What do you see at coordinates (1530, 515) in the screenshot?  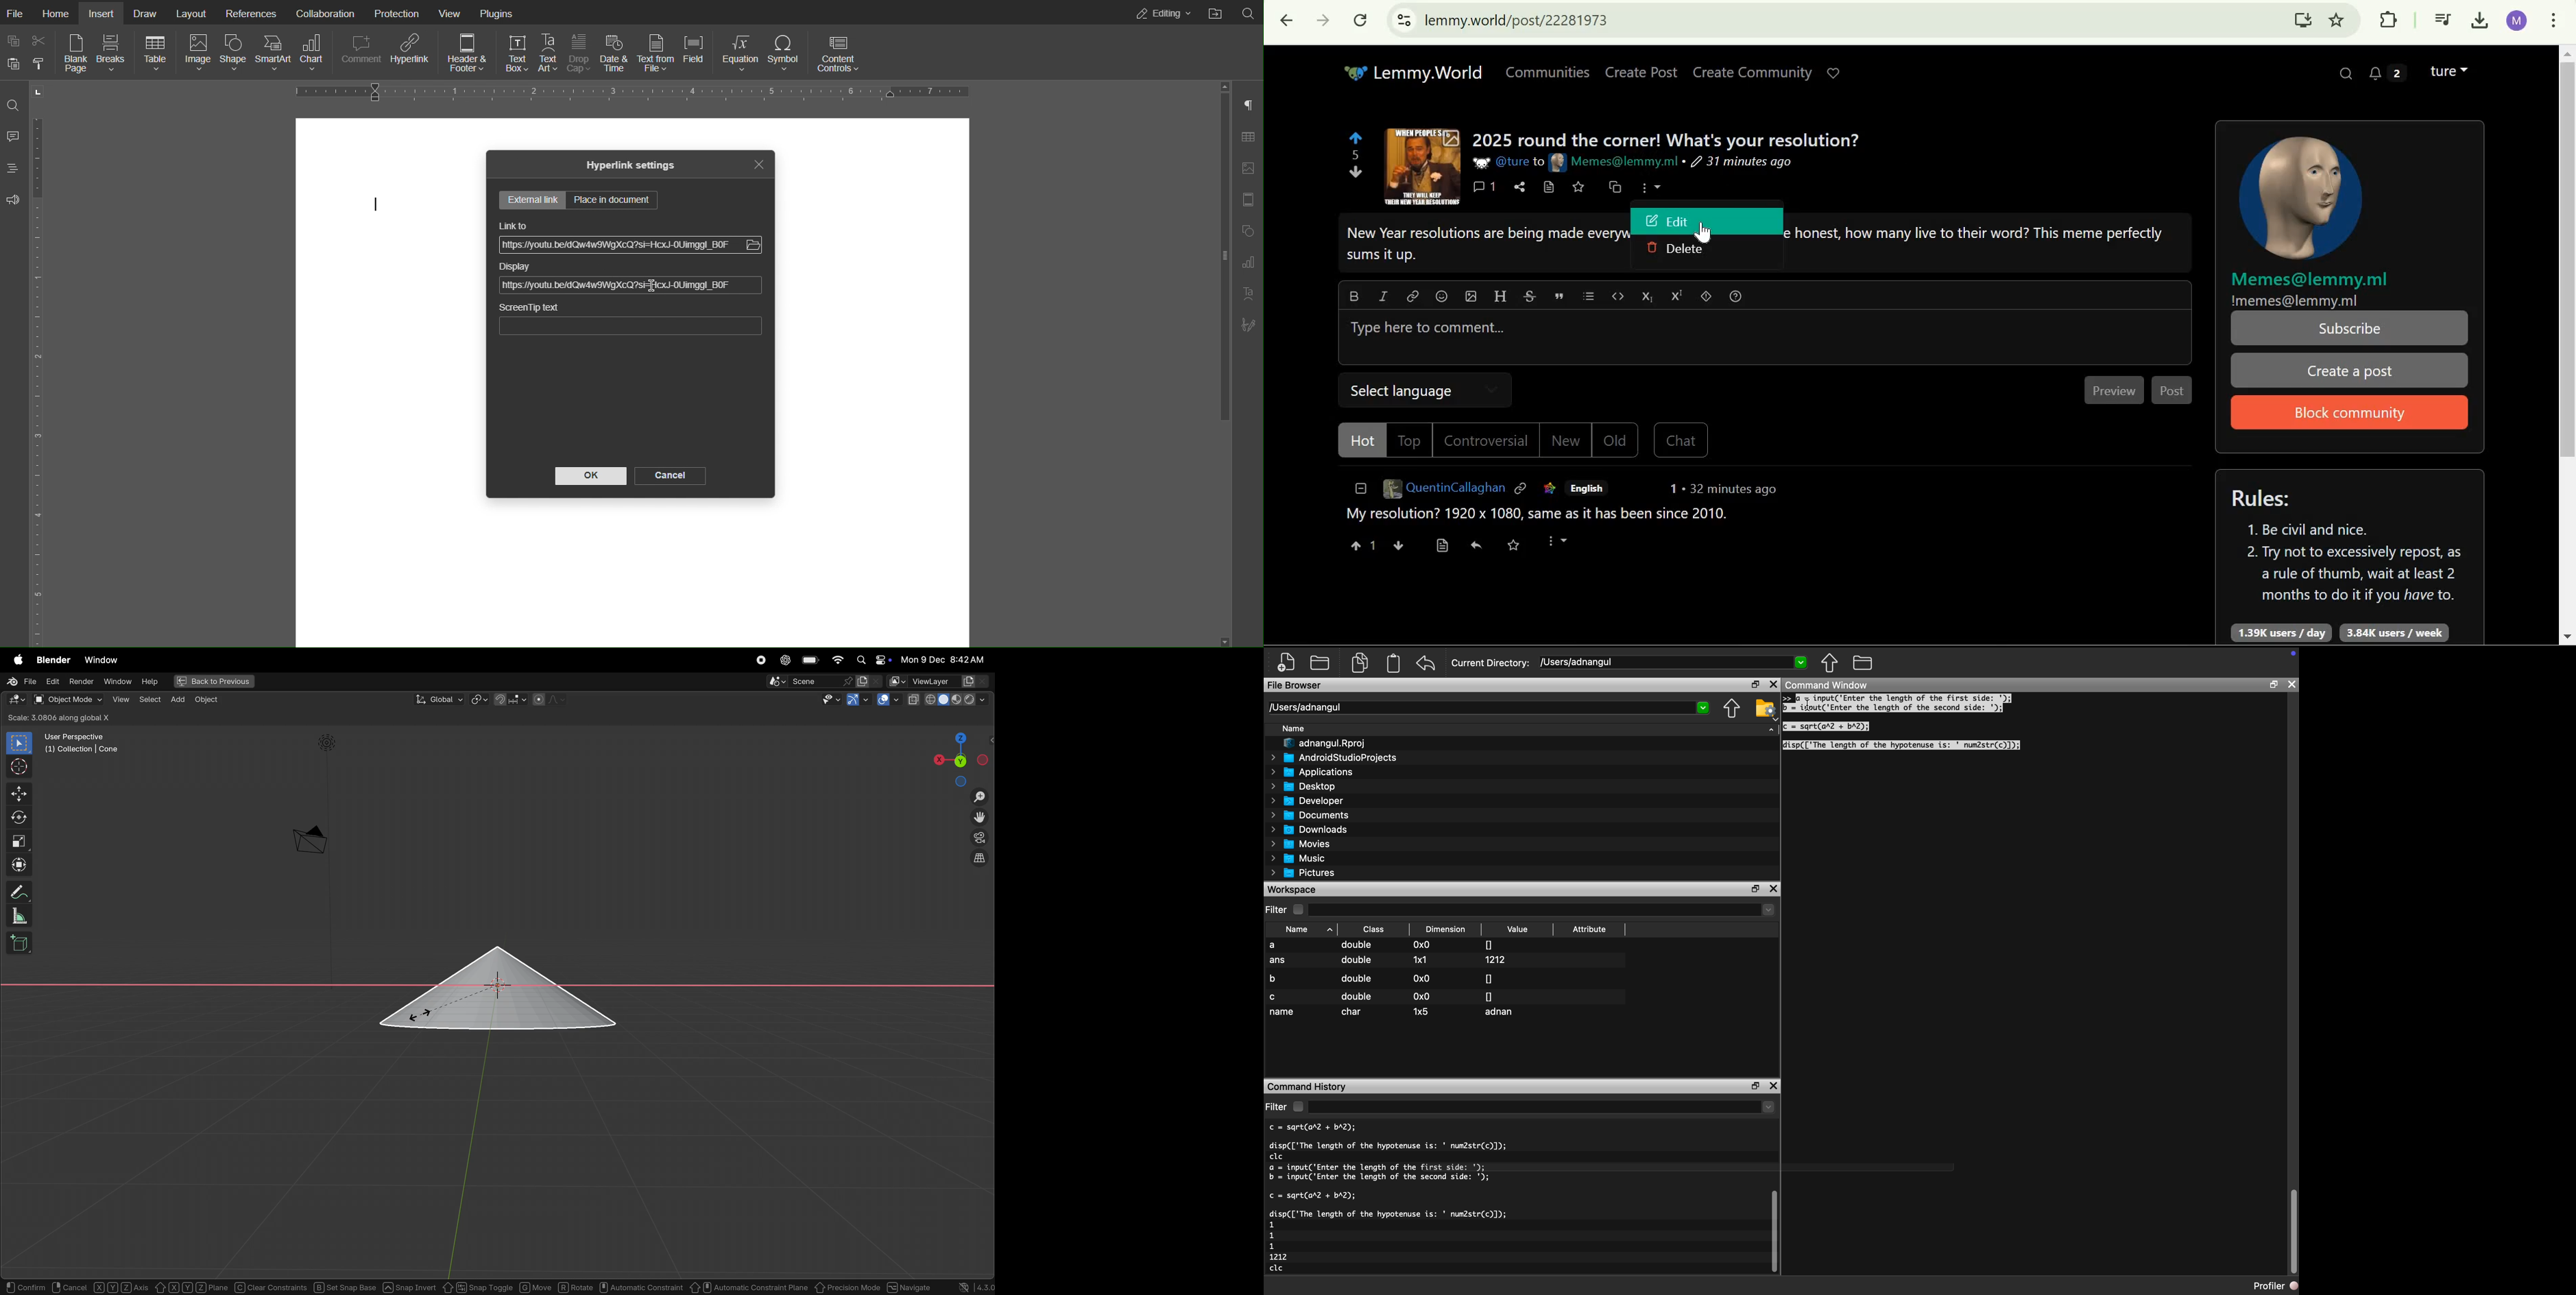 I see `My resolution? 1920 x 1080, same as it has been since 2010.` at bounding box center [1530, 515].